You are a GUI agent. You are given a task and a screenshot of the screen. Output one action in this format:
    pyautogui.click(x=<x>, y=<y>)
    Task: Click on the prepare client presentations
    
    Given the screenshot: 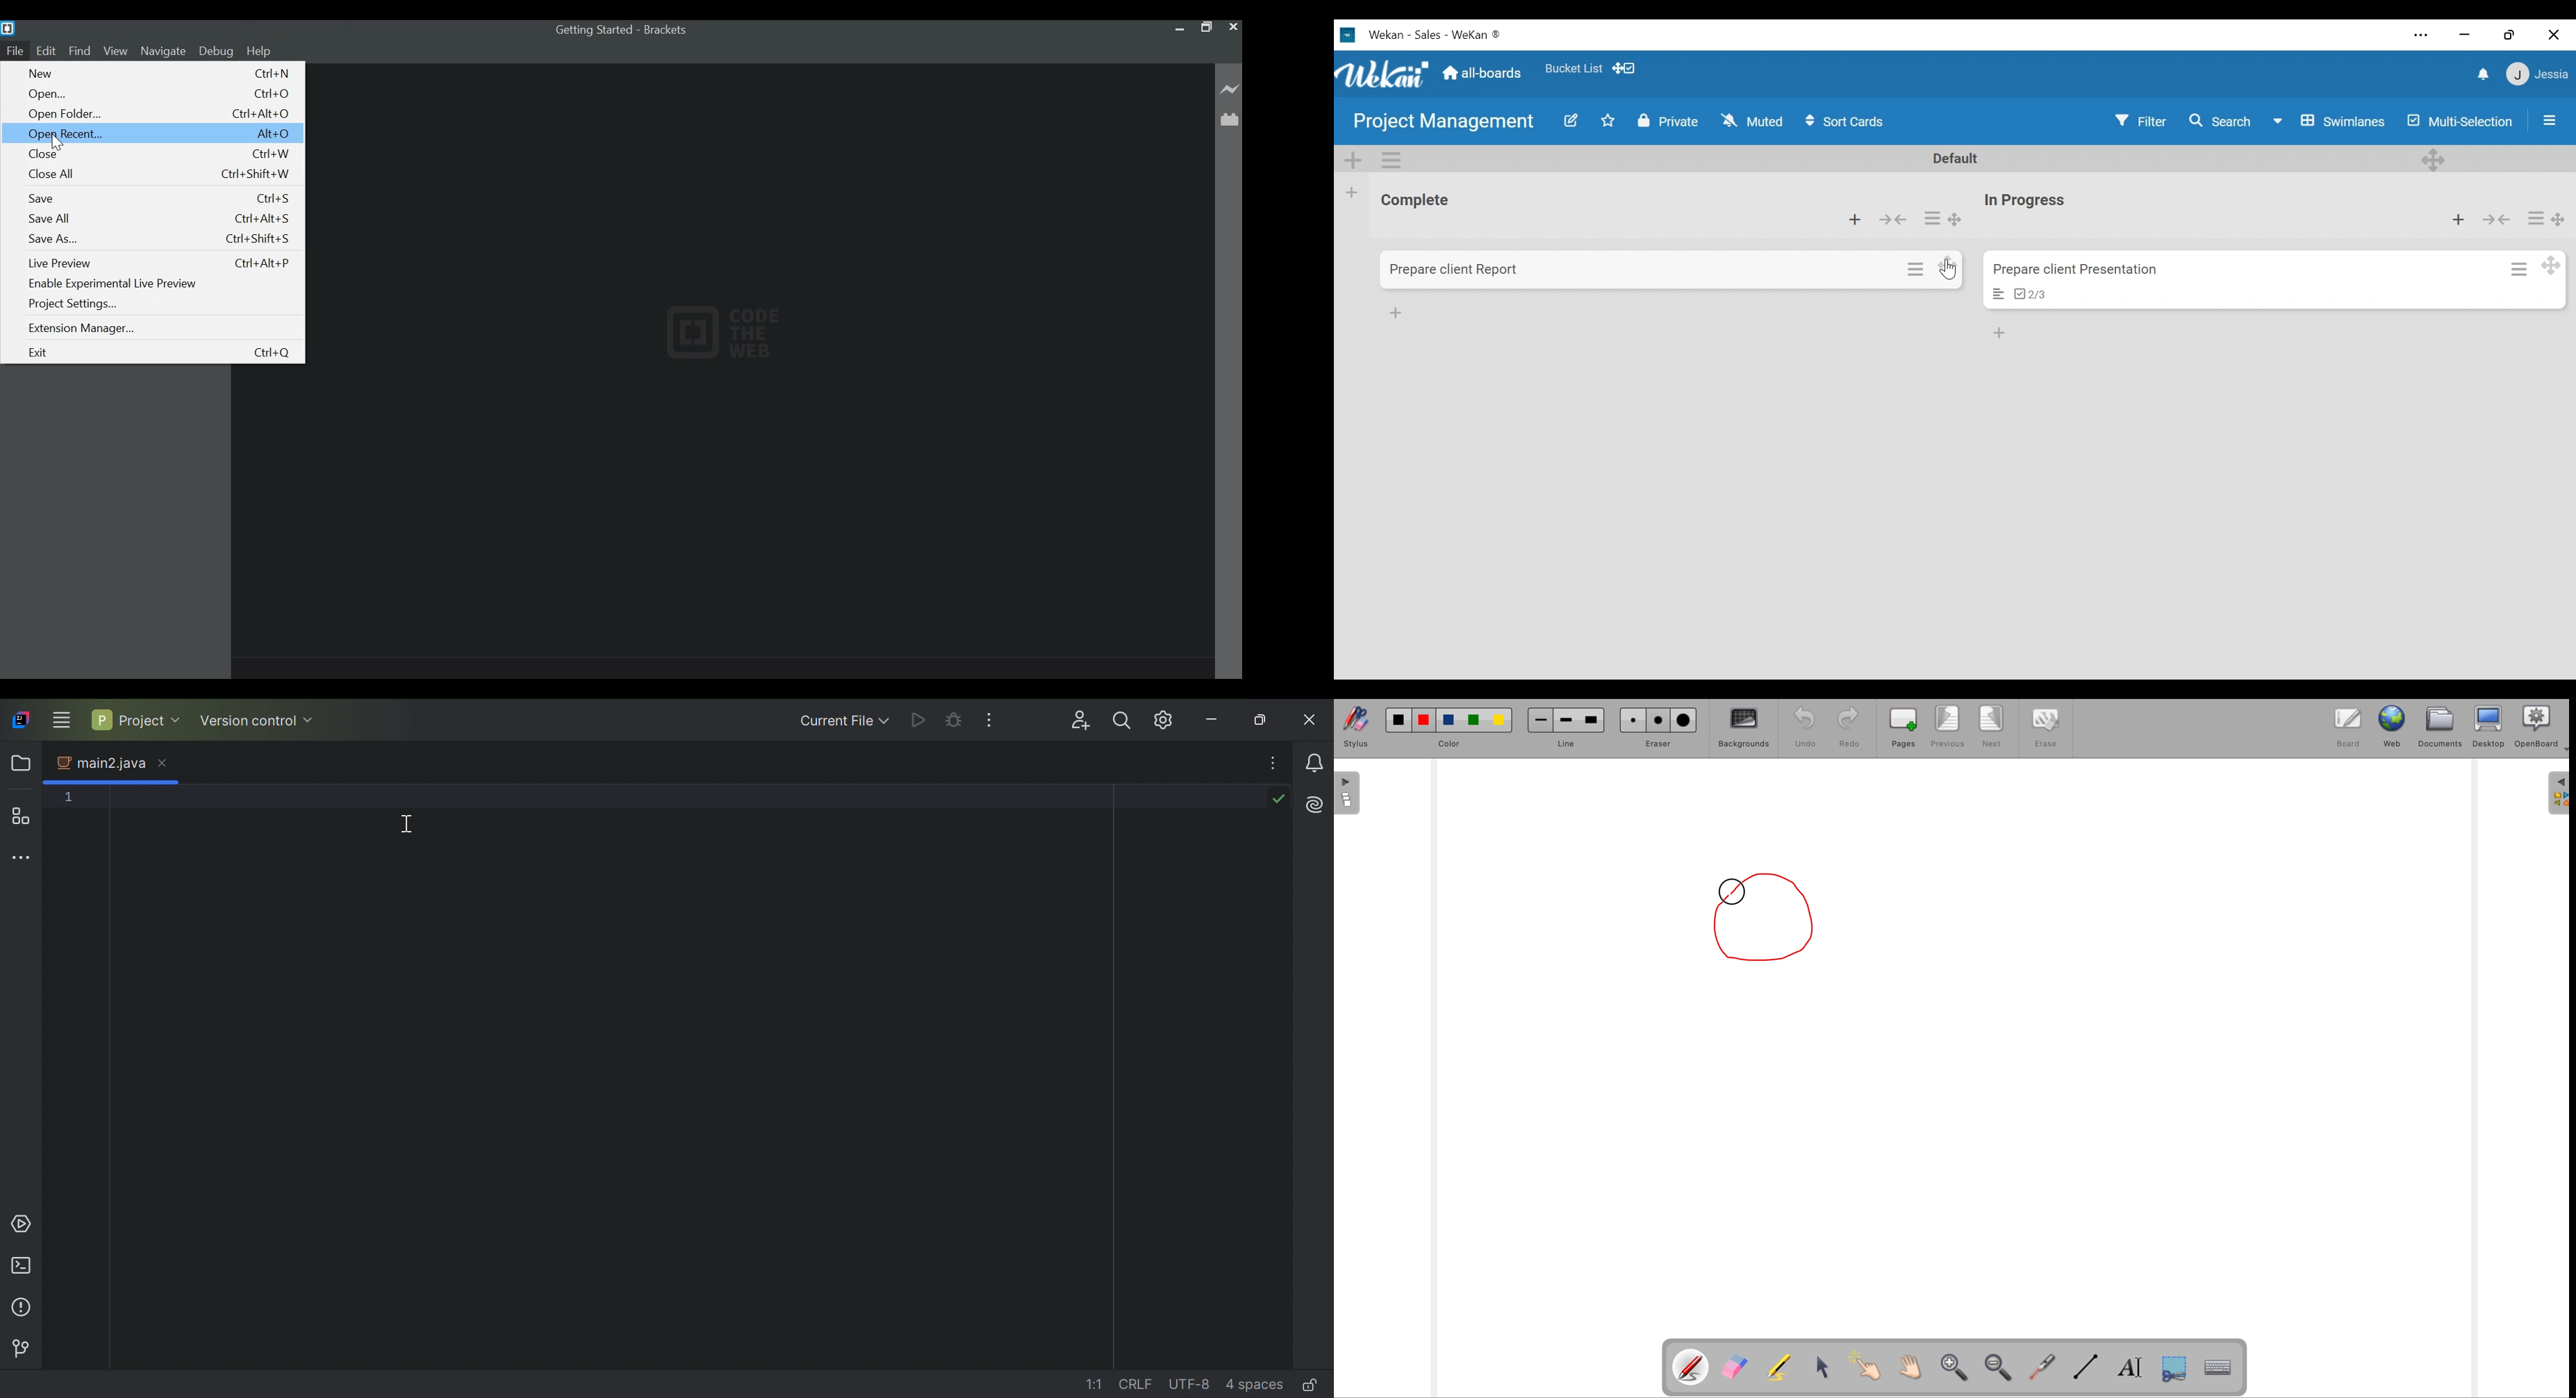 What is the action you would take?
    pyautogui.click(x=2086, y=267)
    